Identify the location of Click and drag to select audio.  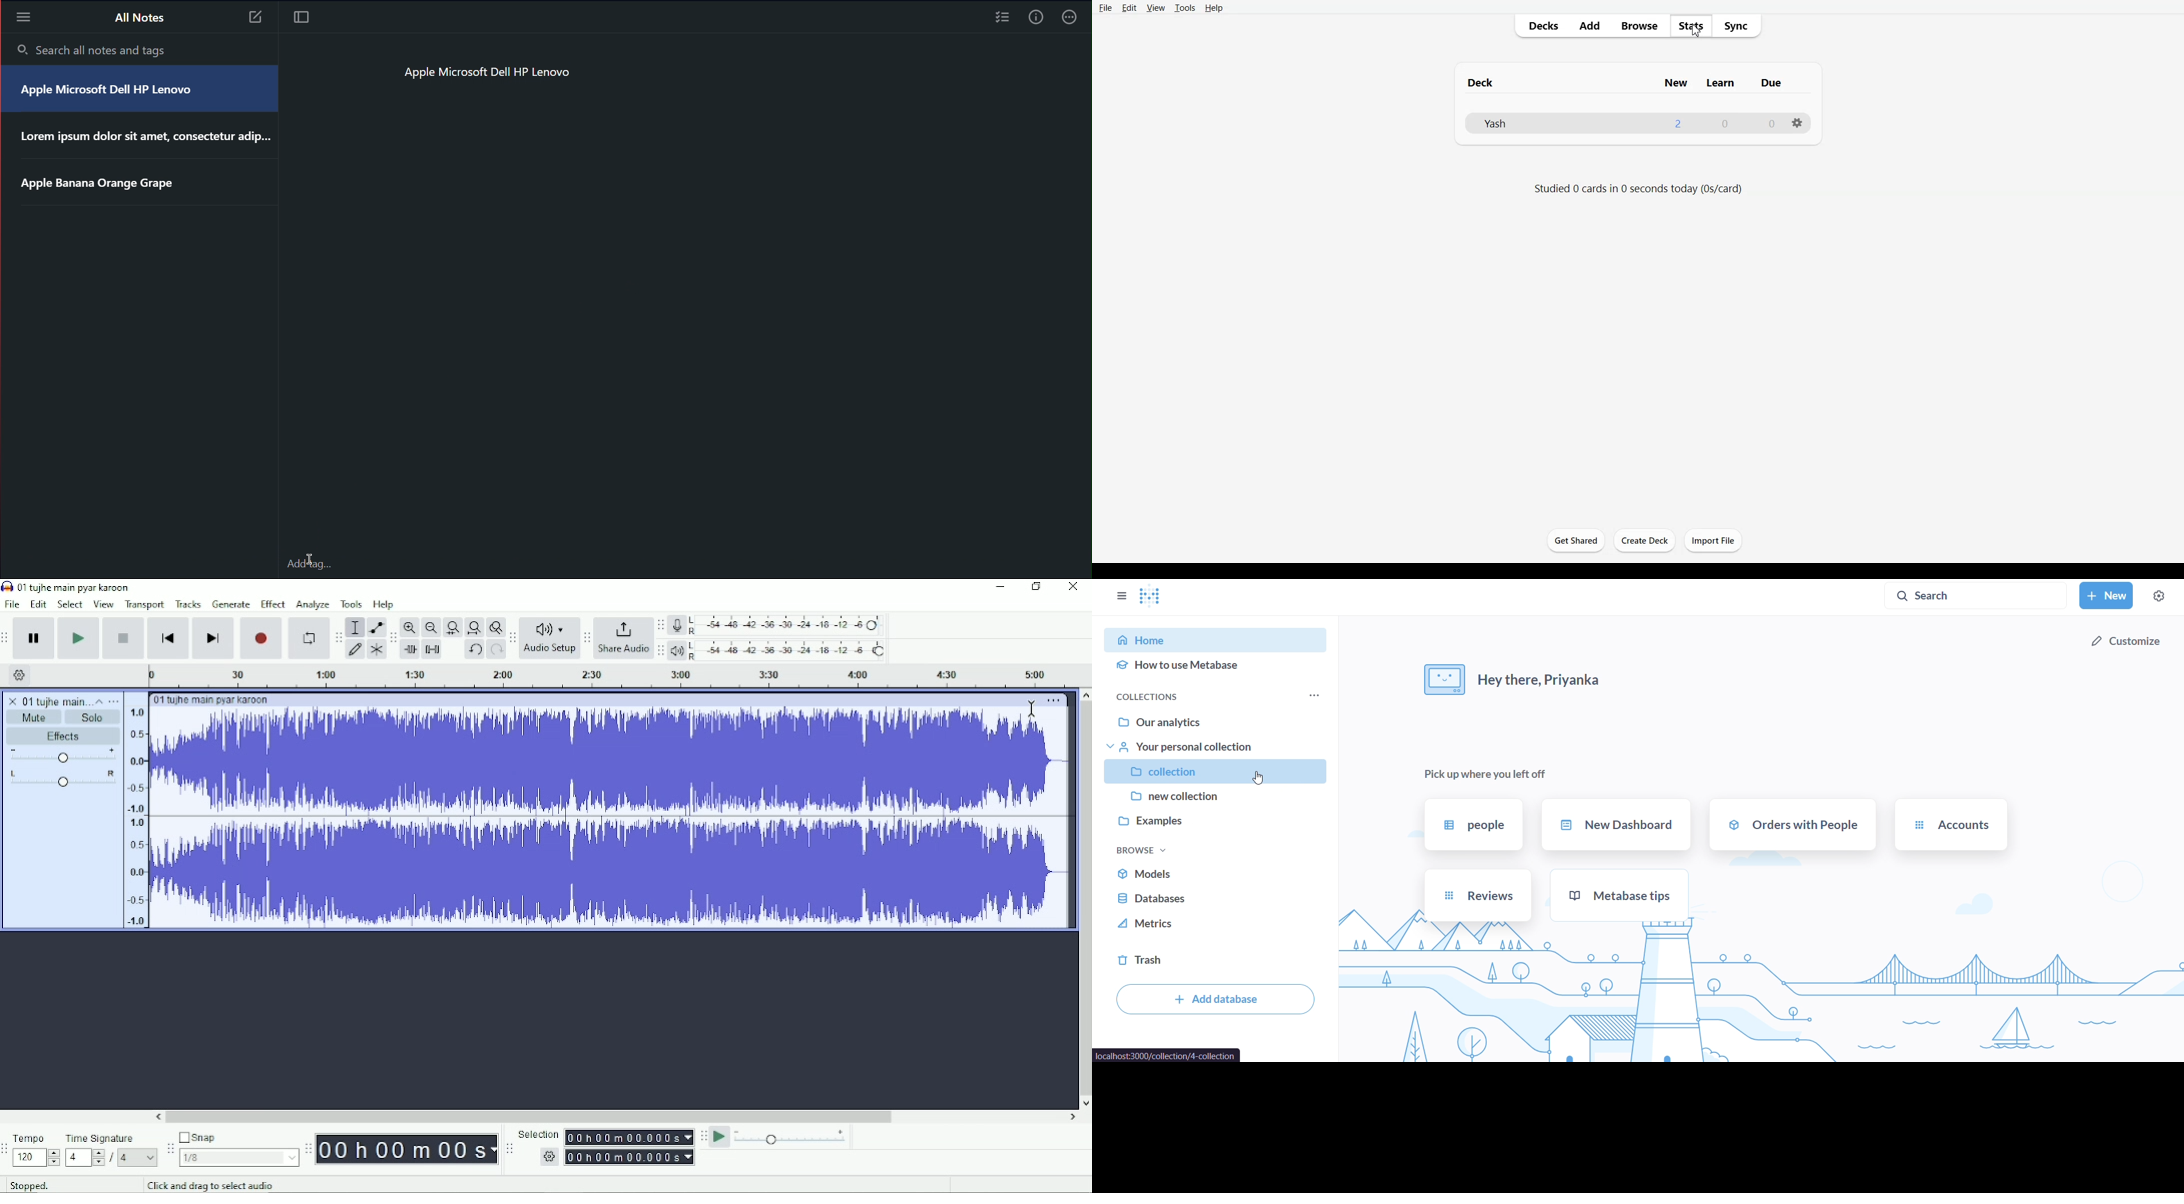
(215, 1185).